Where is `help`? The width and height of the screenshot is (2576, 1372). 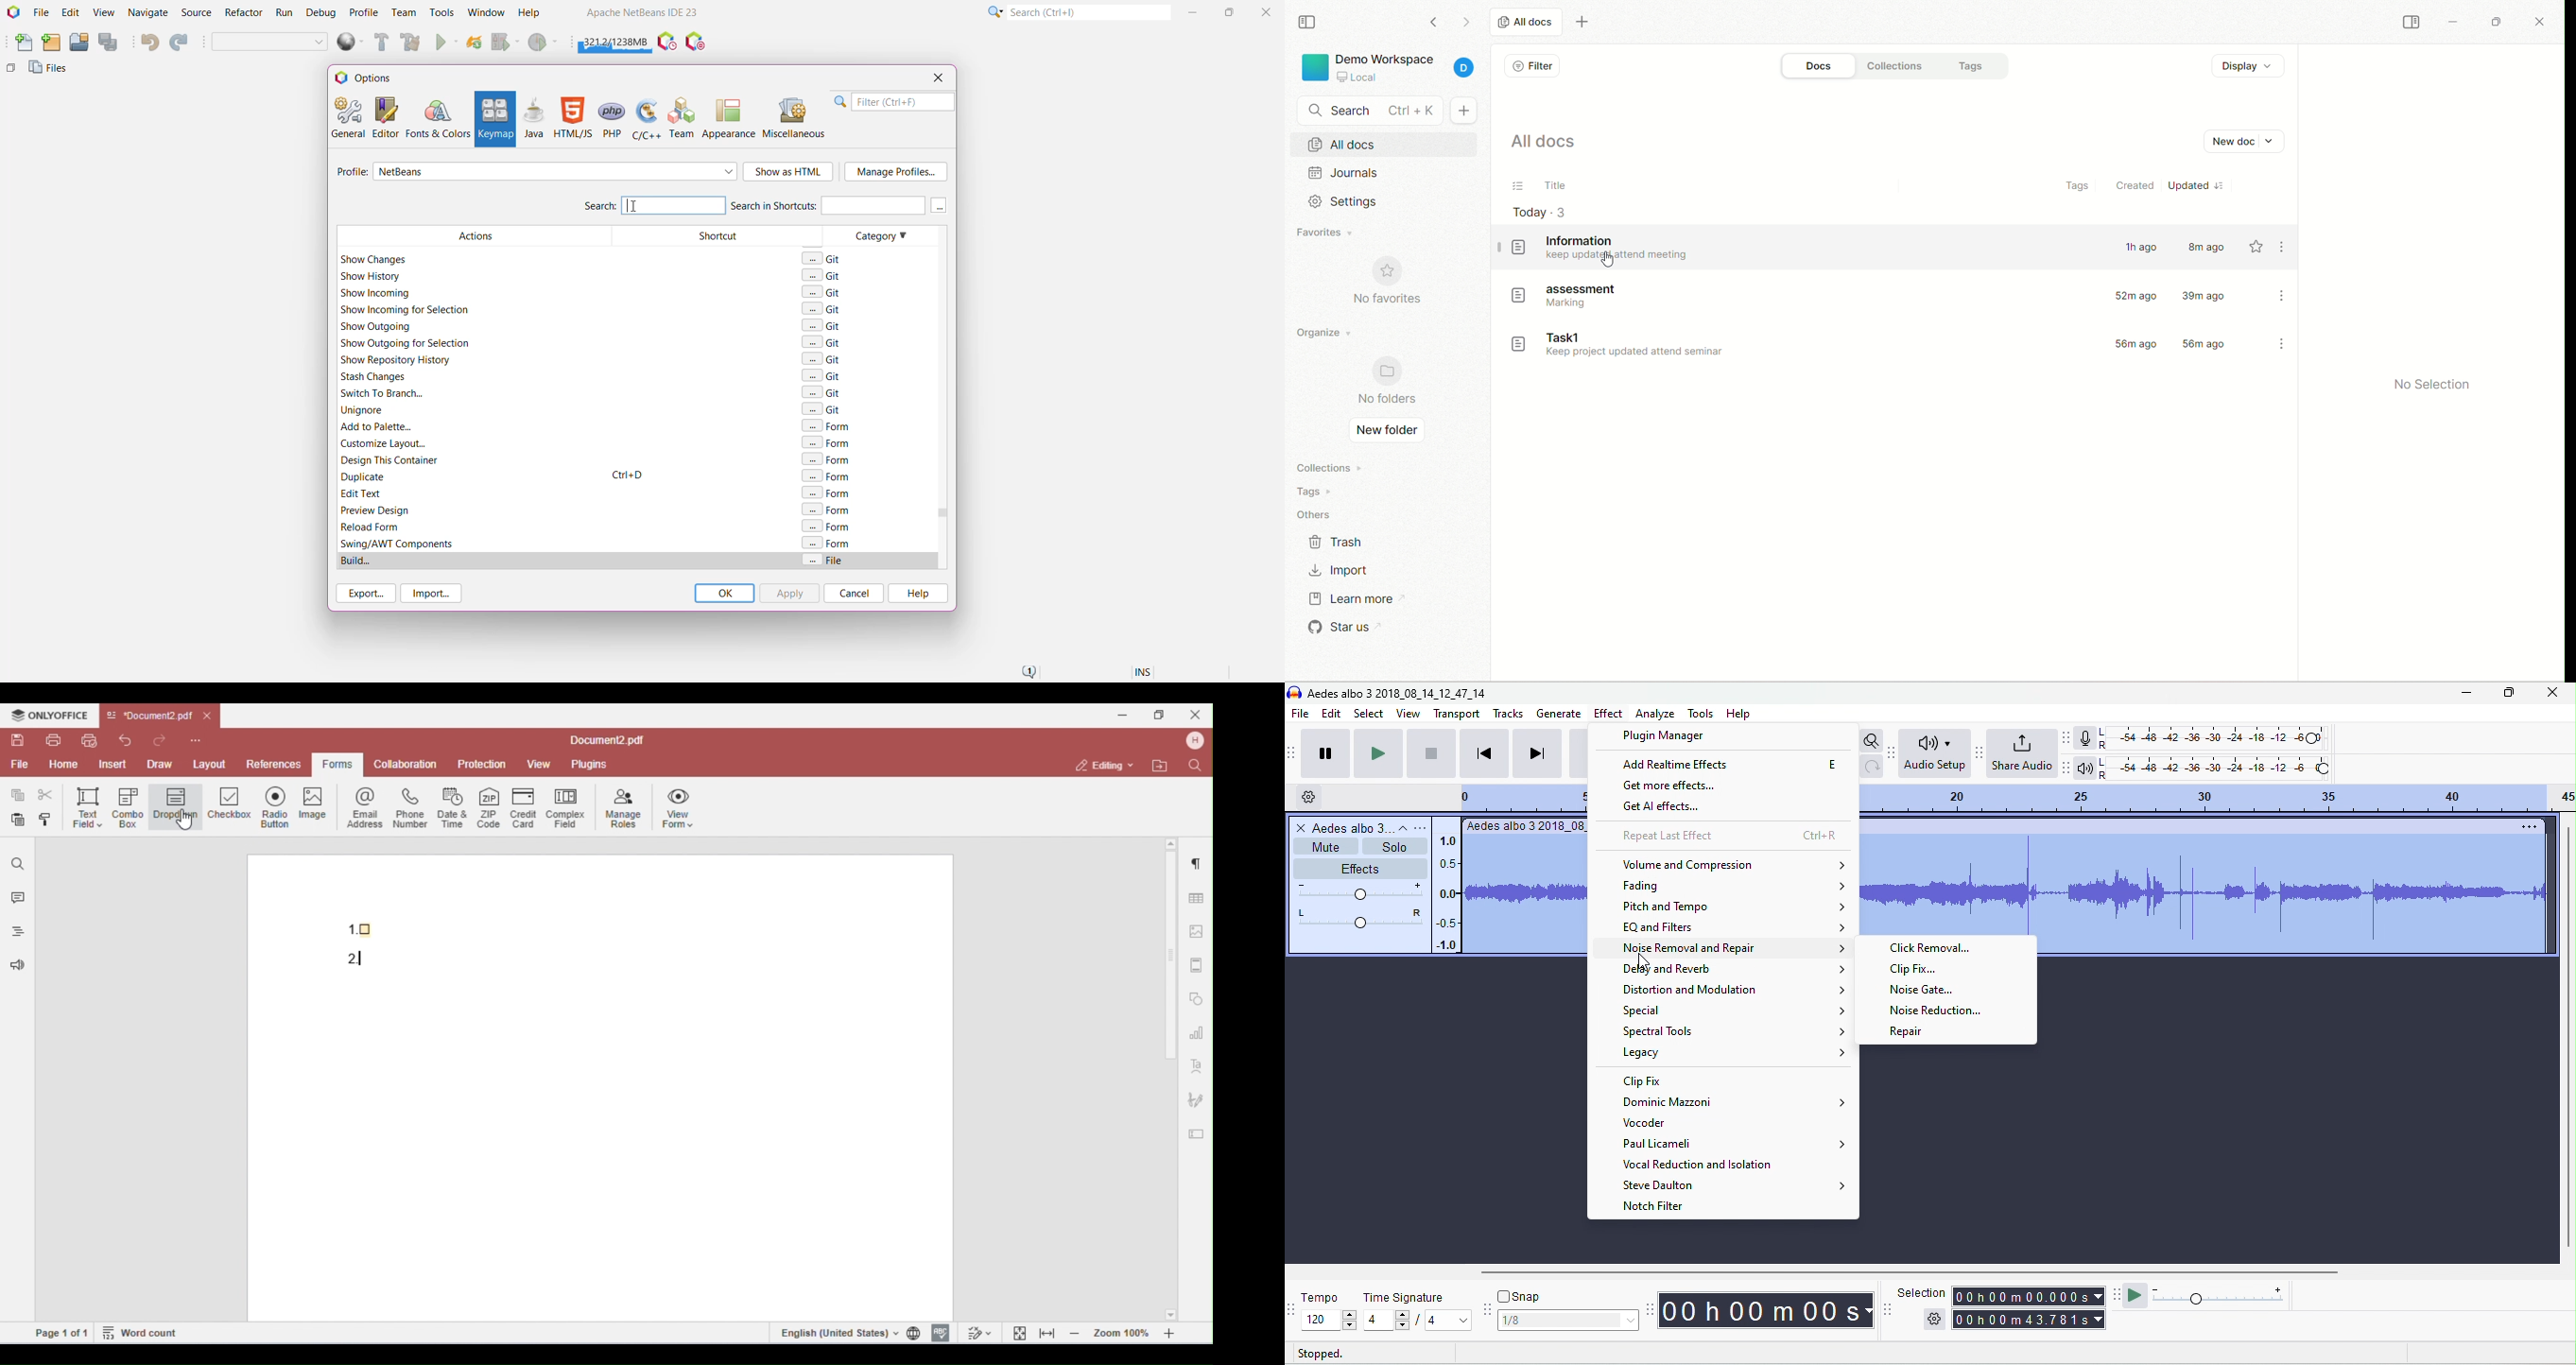 help is located at coordinates (1740, 715).